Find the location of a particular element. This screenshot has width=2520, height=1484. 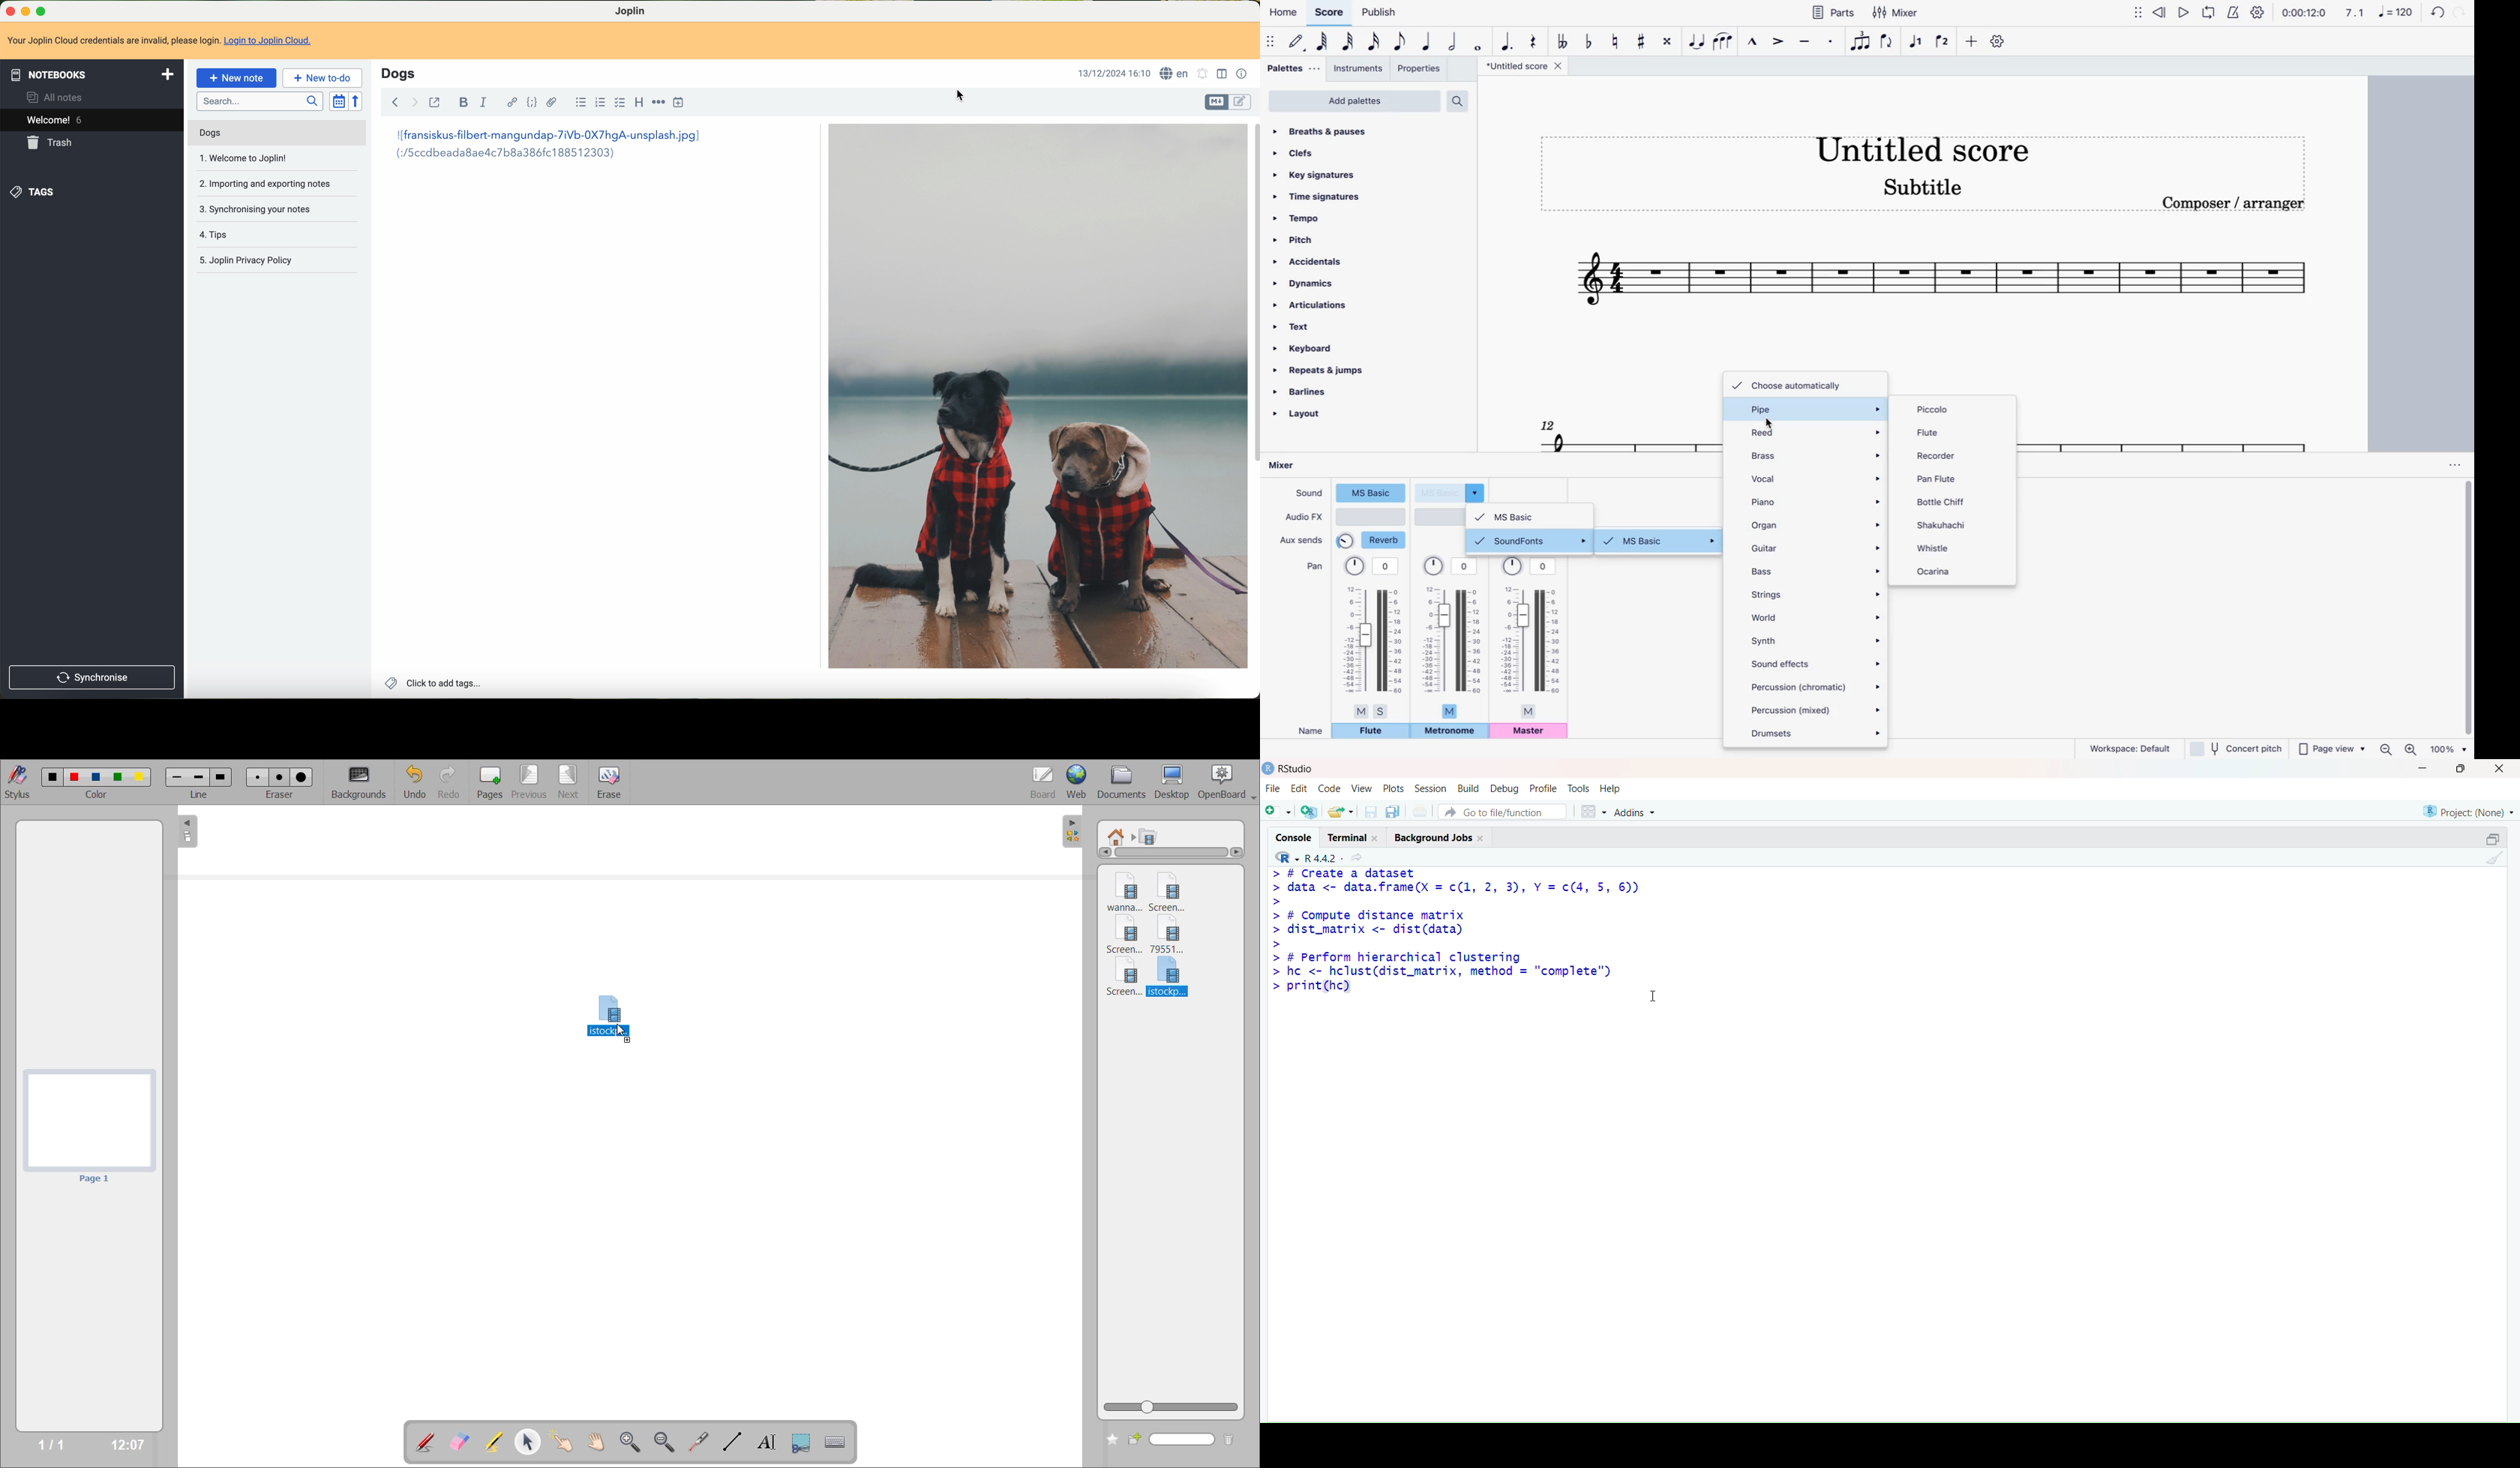

View is located at coordinates (1362, 788).